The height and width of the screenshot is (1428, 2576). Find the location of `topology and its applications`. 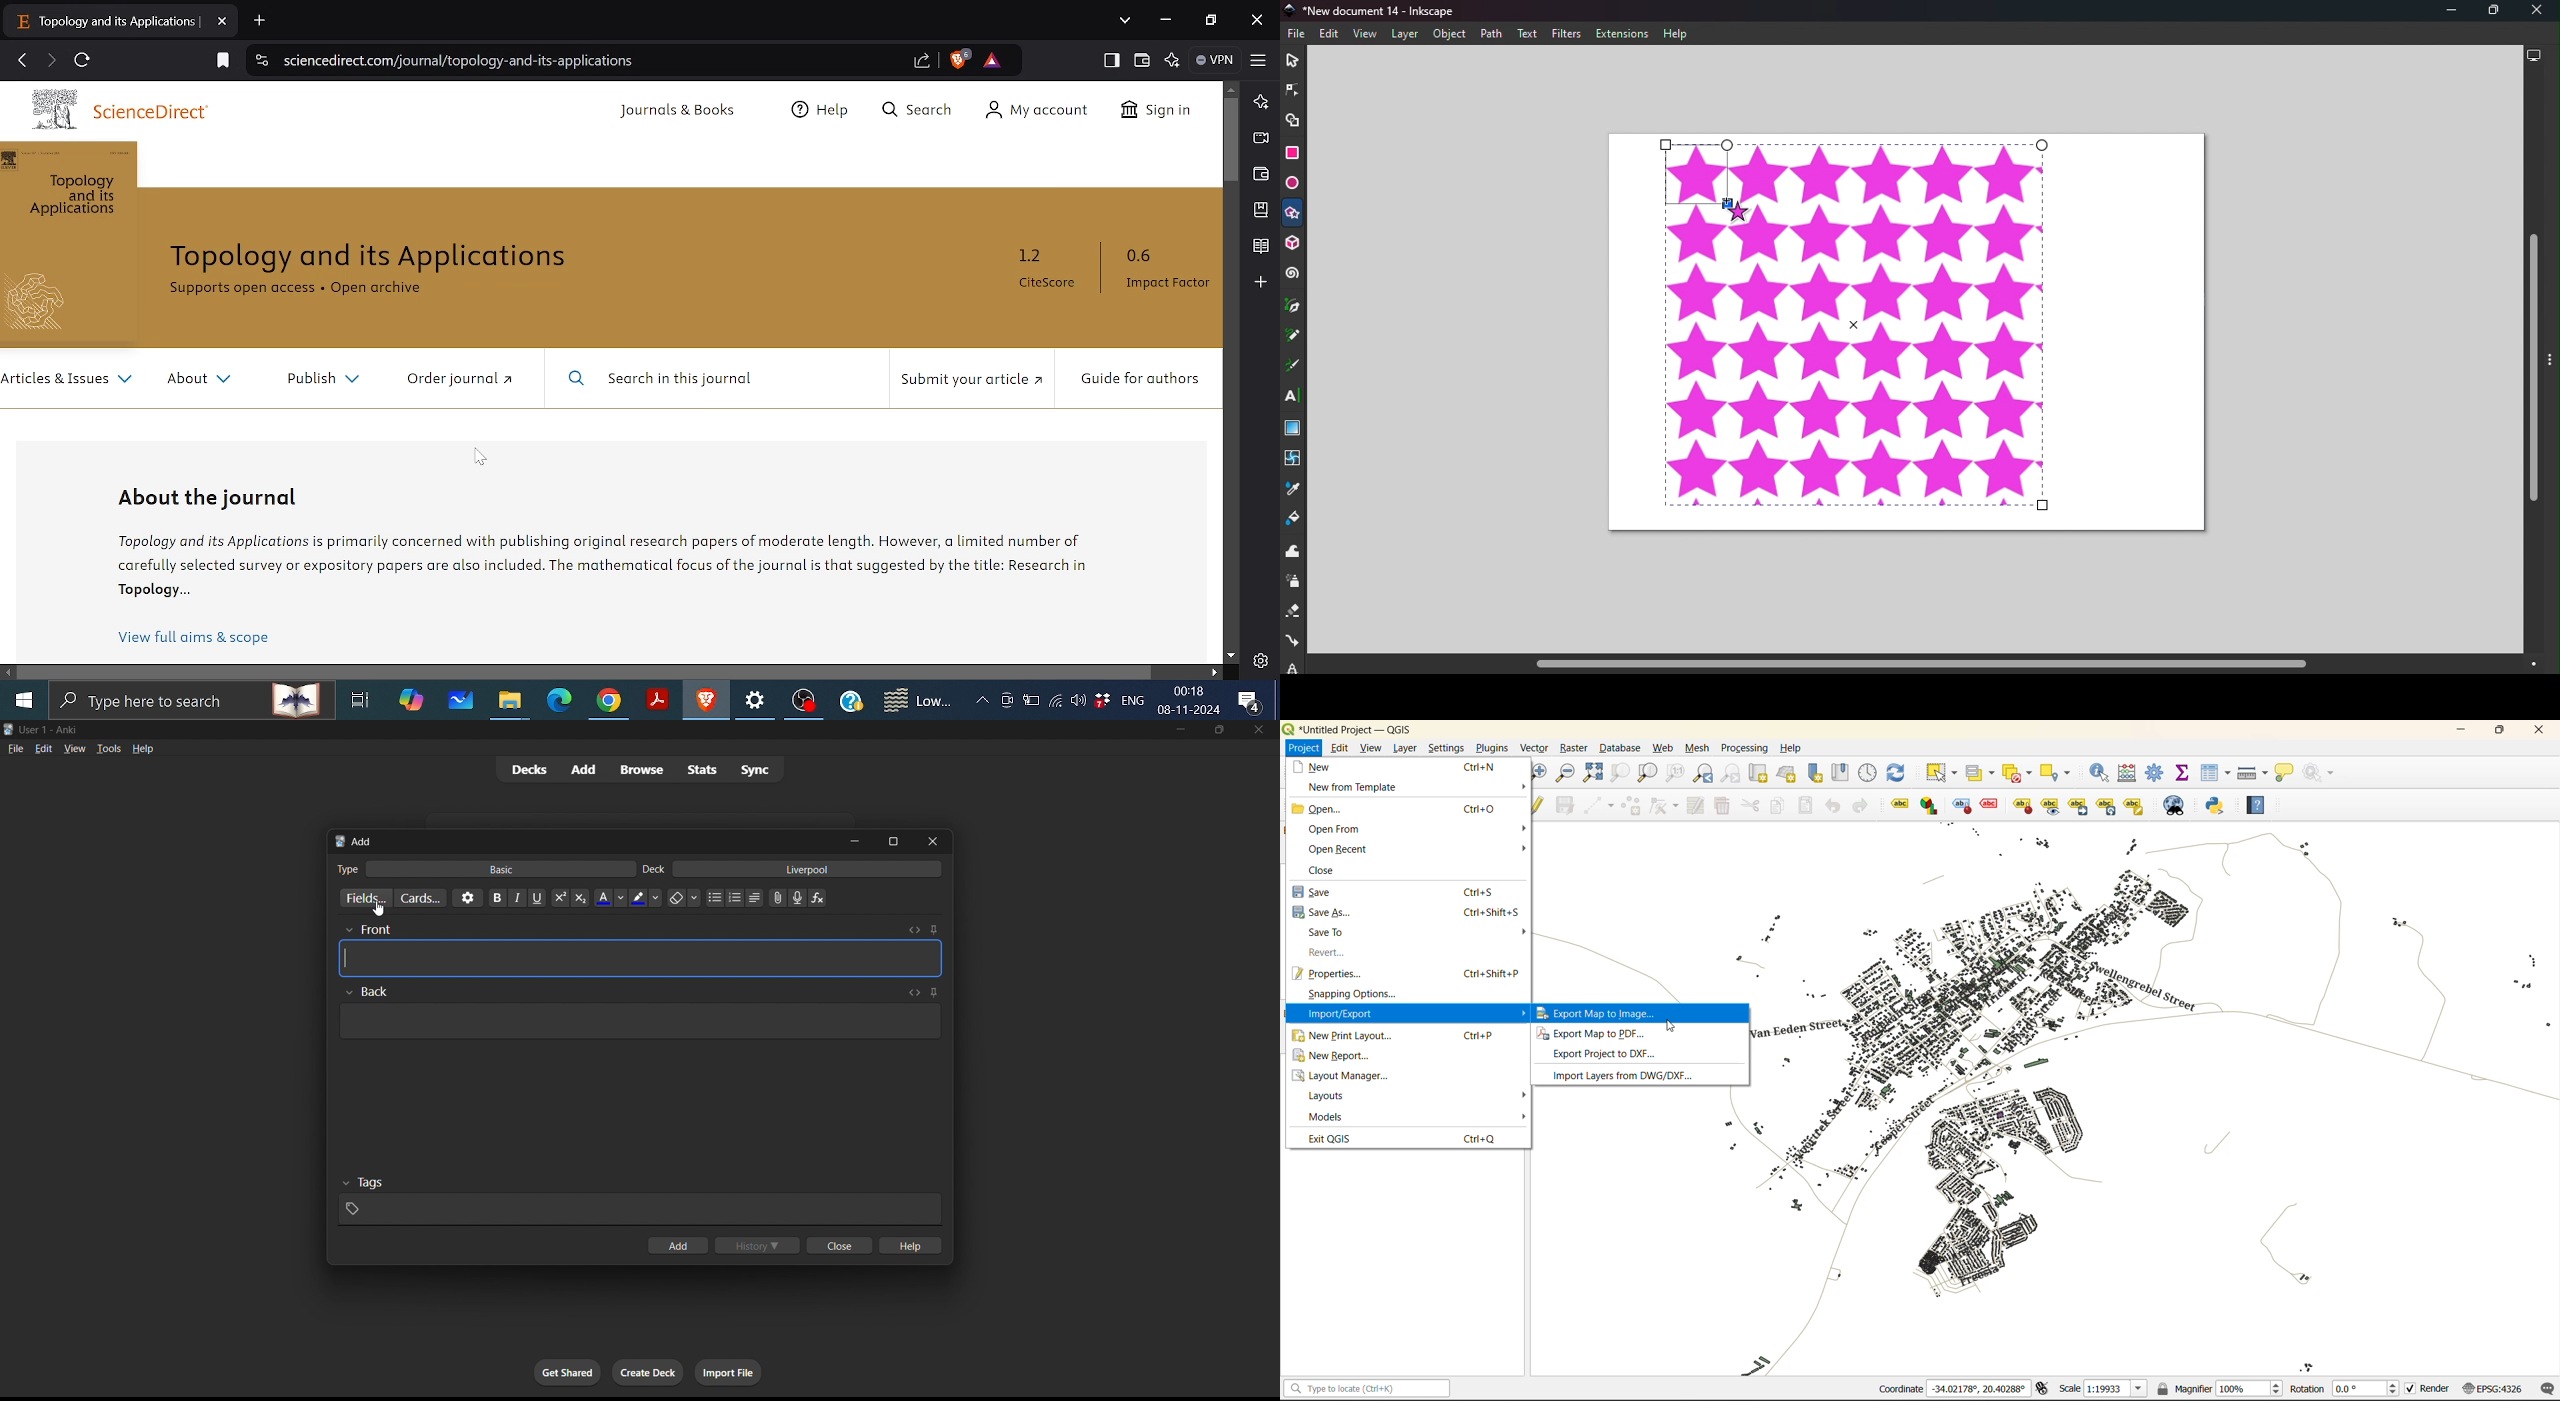

topology and its applications is located at coordinates (68, 243).